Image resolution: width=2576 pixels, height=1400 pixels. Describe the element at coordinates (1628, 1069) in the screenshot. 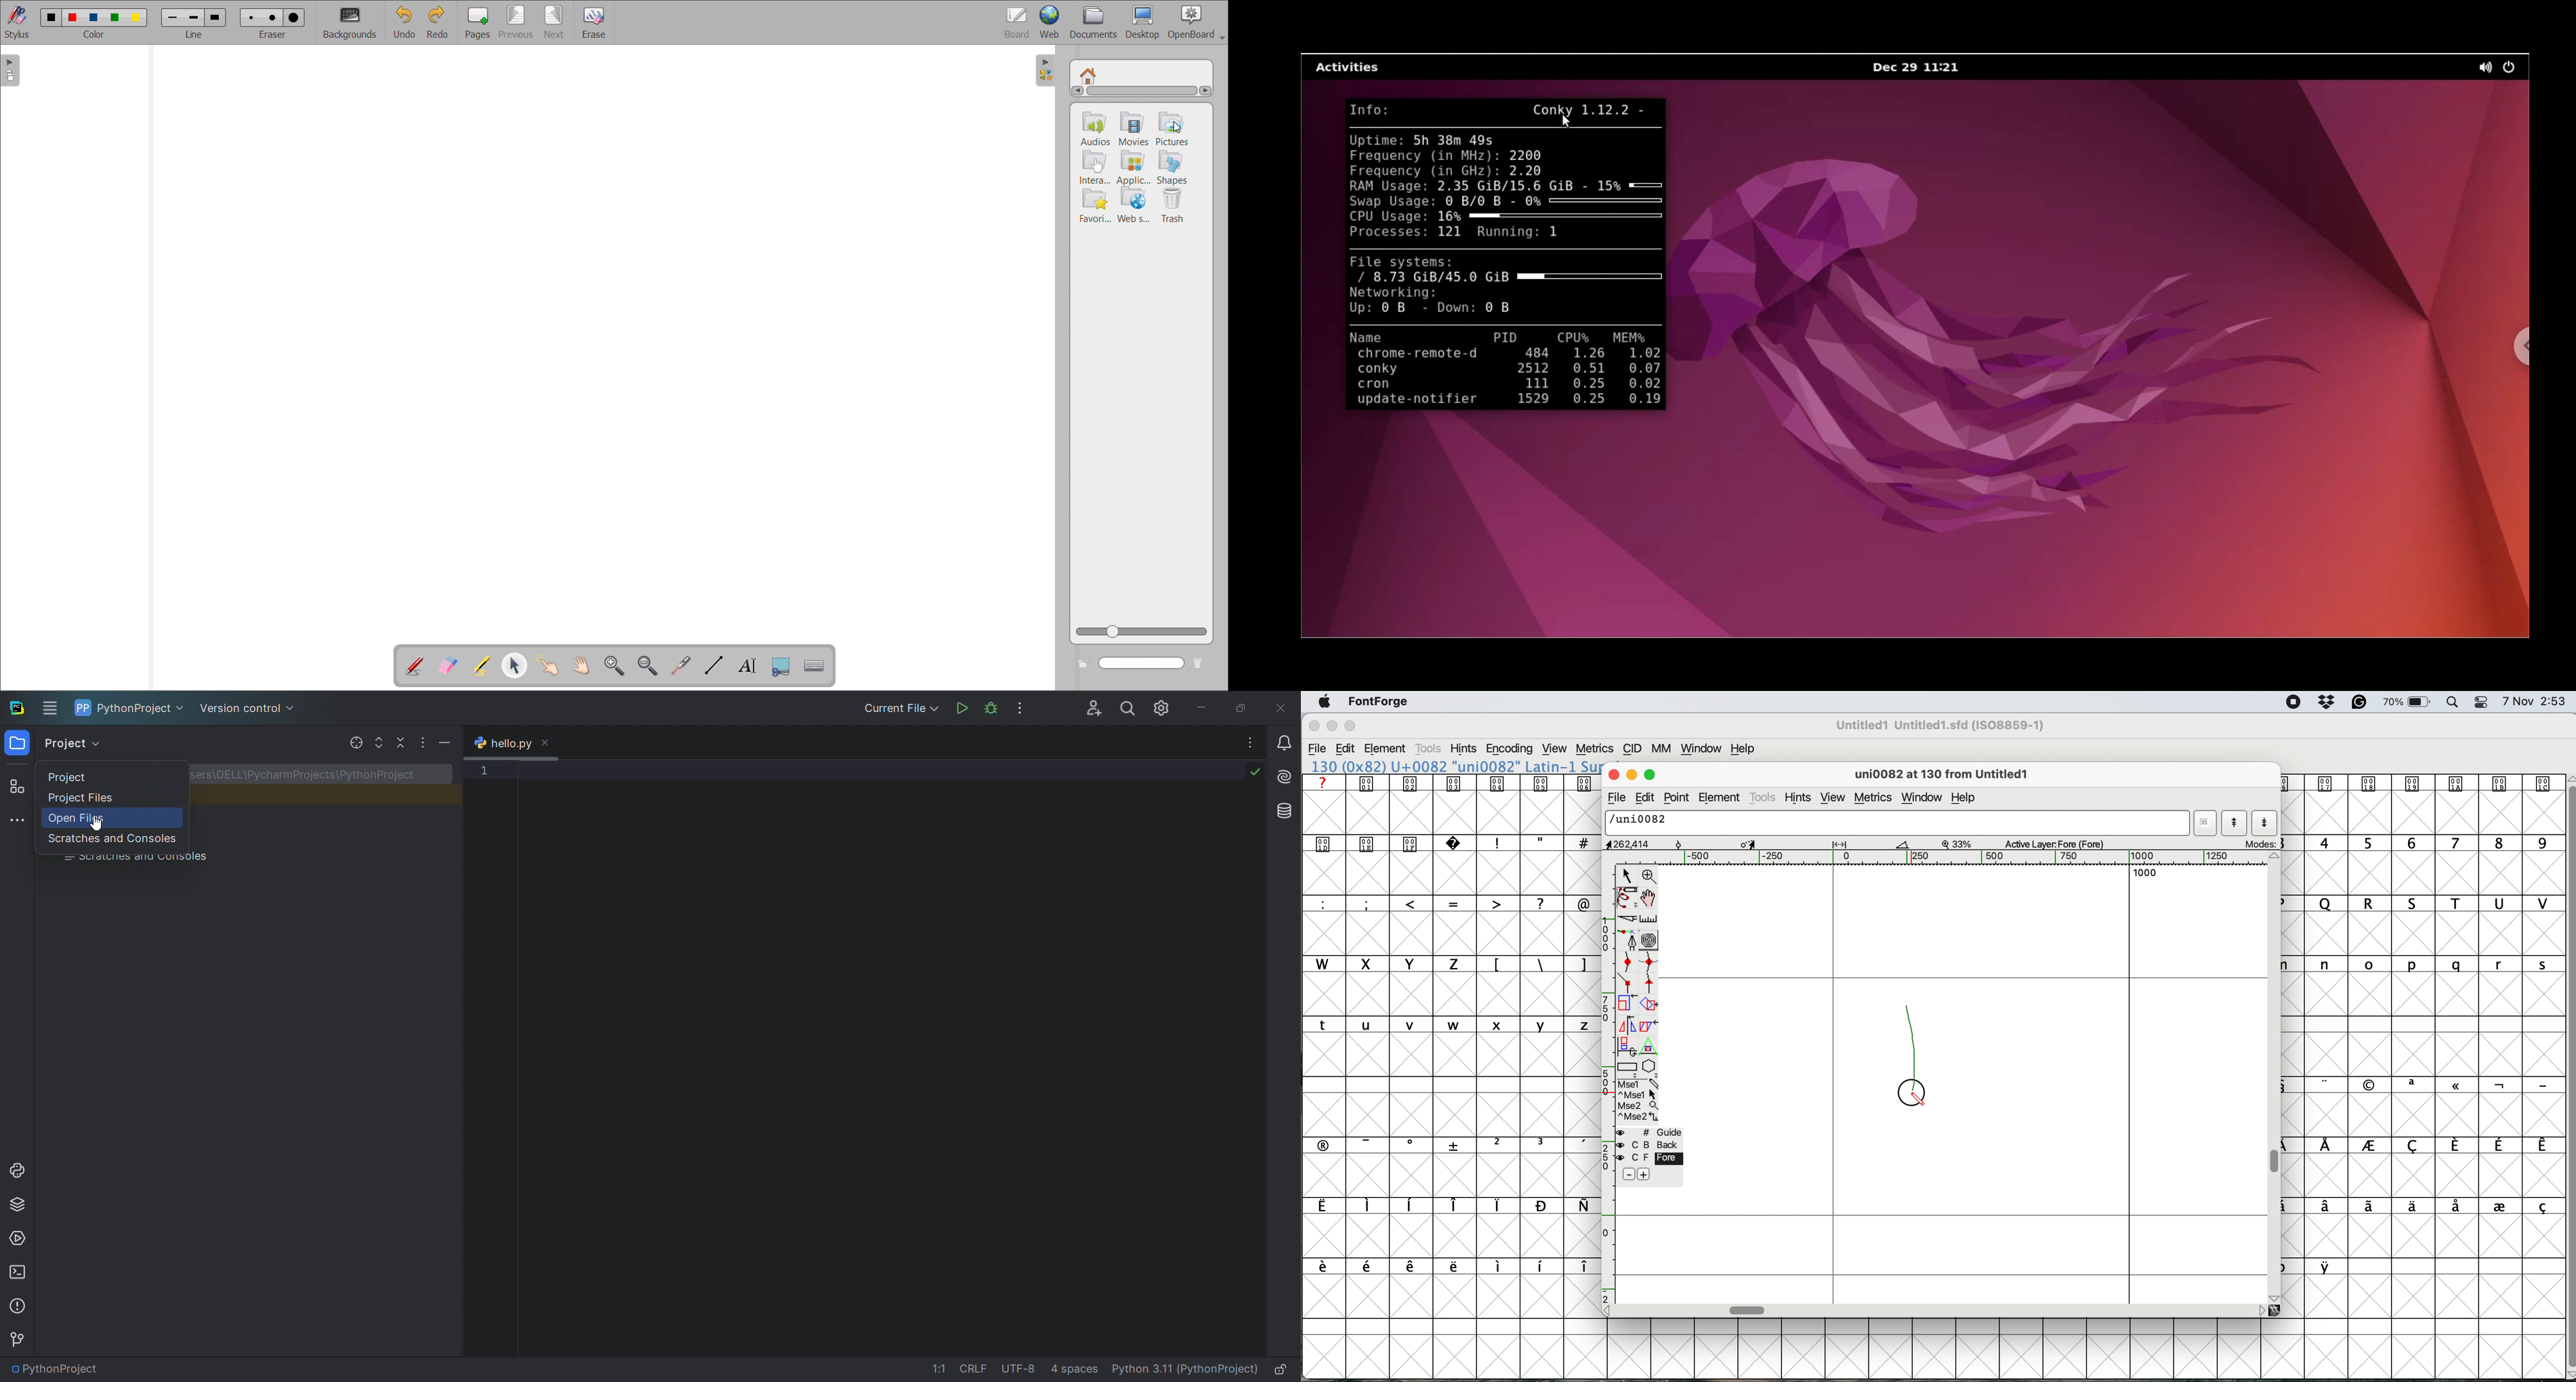

I see `rectangle or box` at that location.